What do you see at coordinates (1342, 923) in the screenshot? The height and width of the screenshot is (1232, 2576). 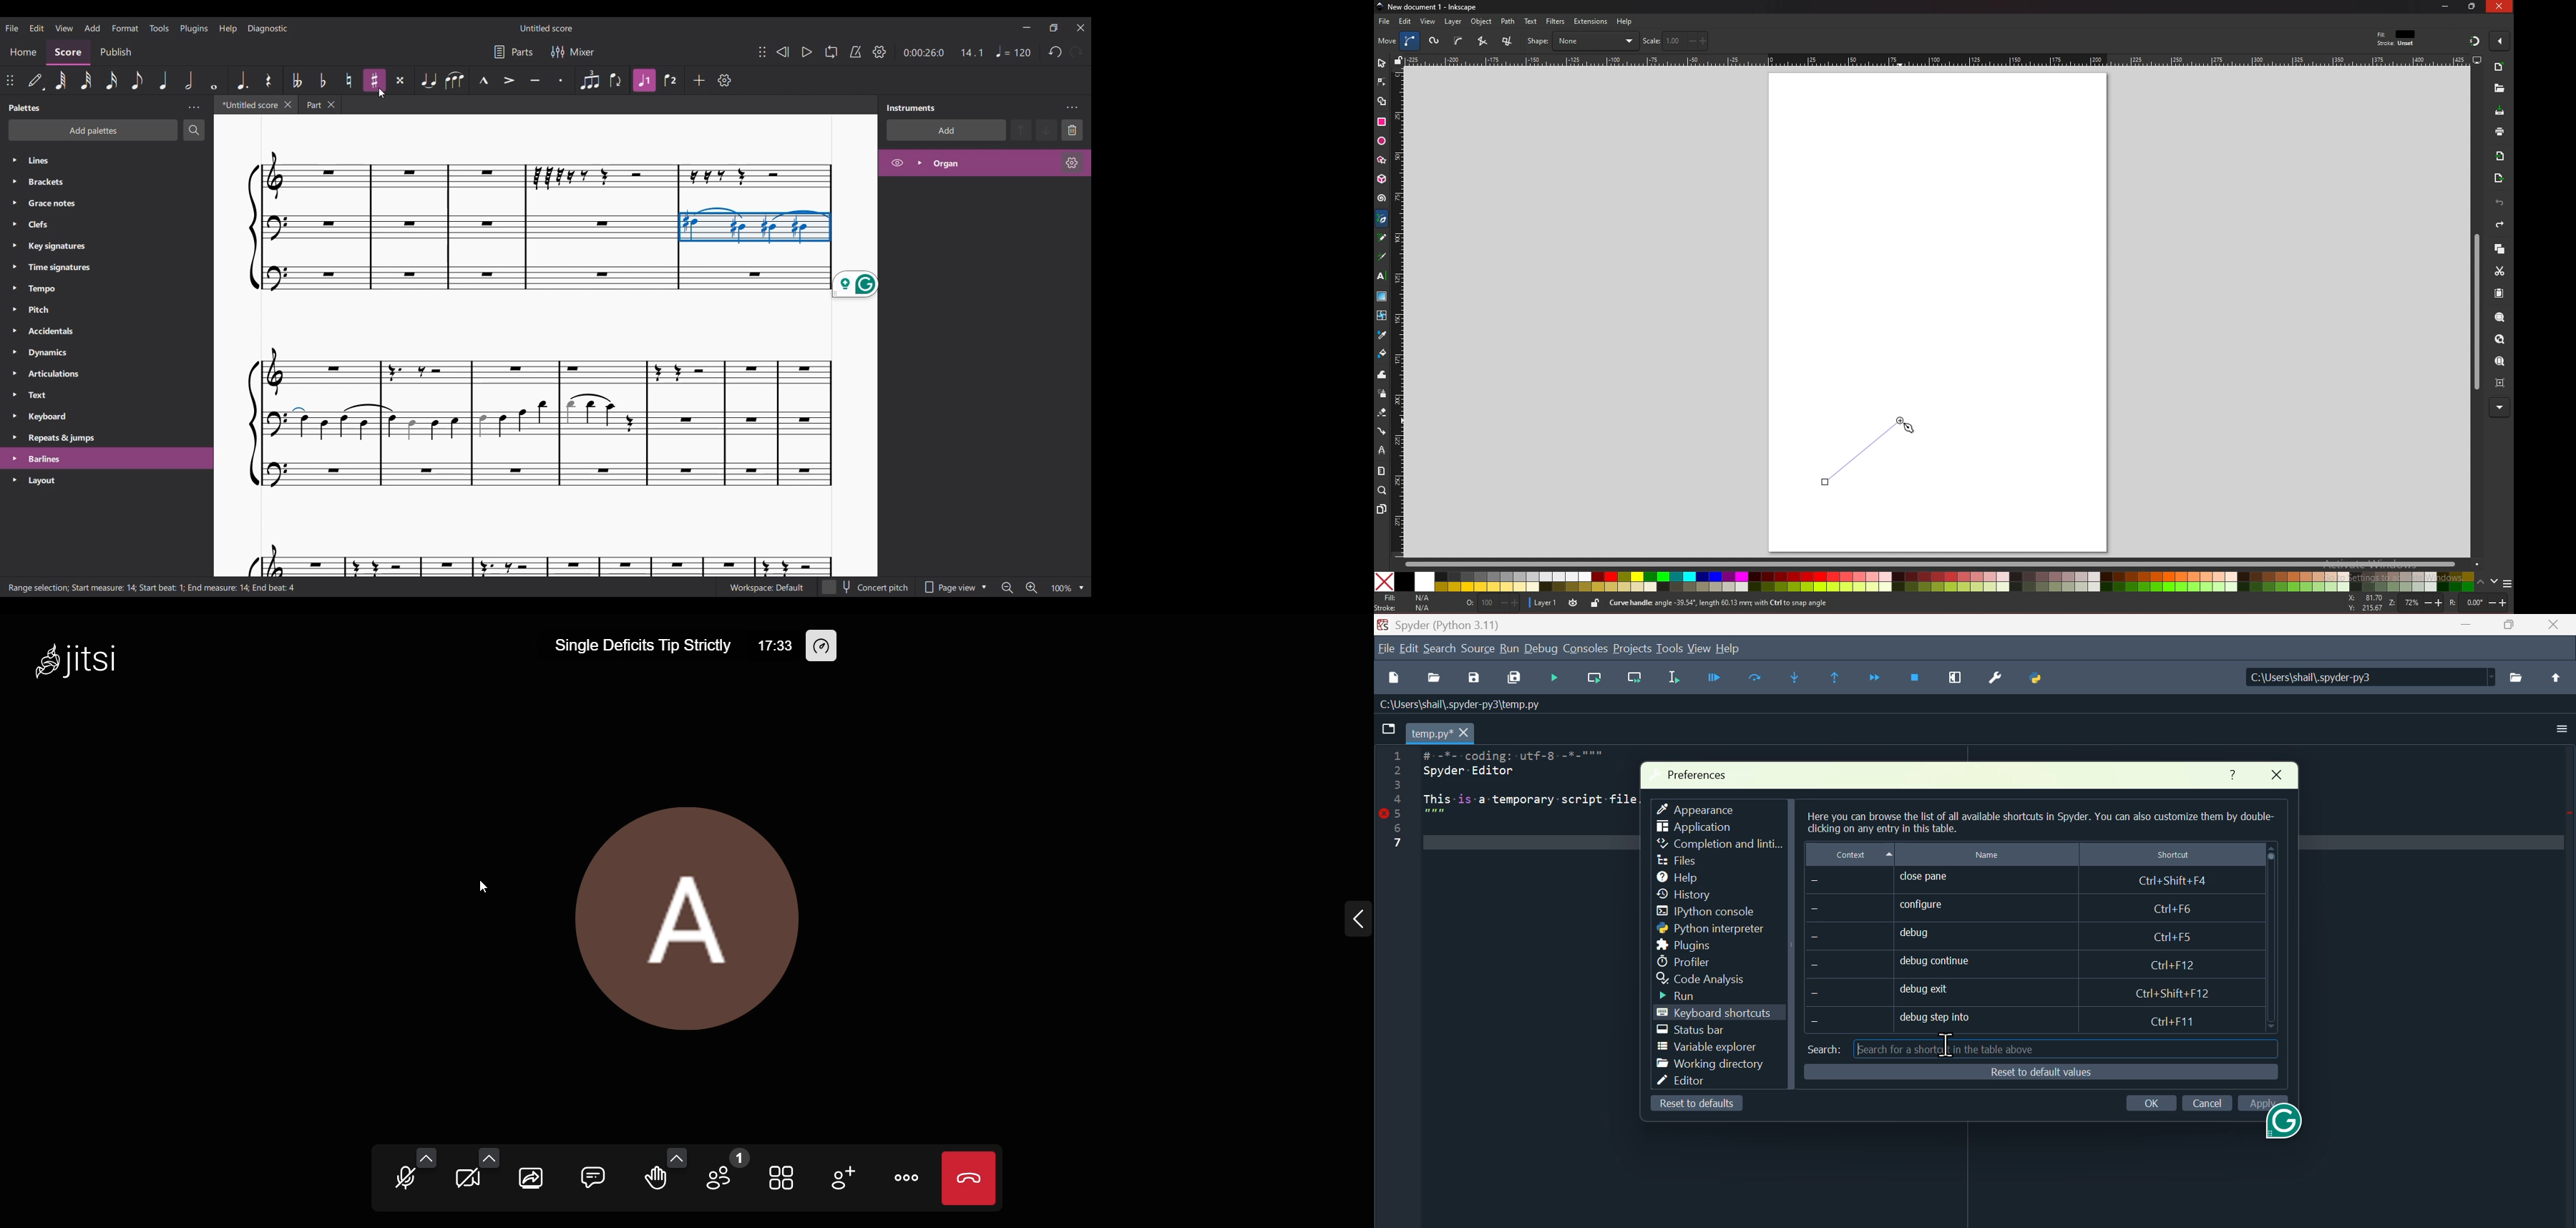 I see `expand` at bounding box center [1342, 923].